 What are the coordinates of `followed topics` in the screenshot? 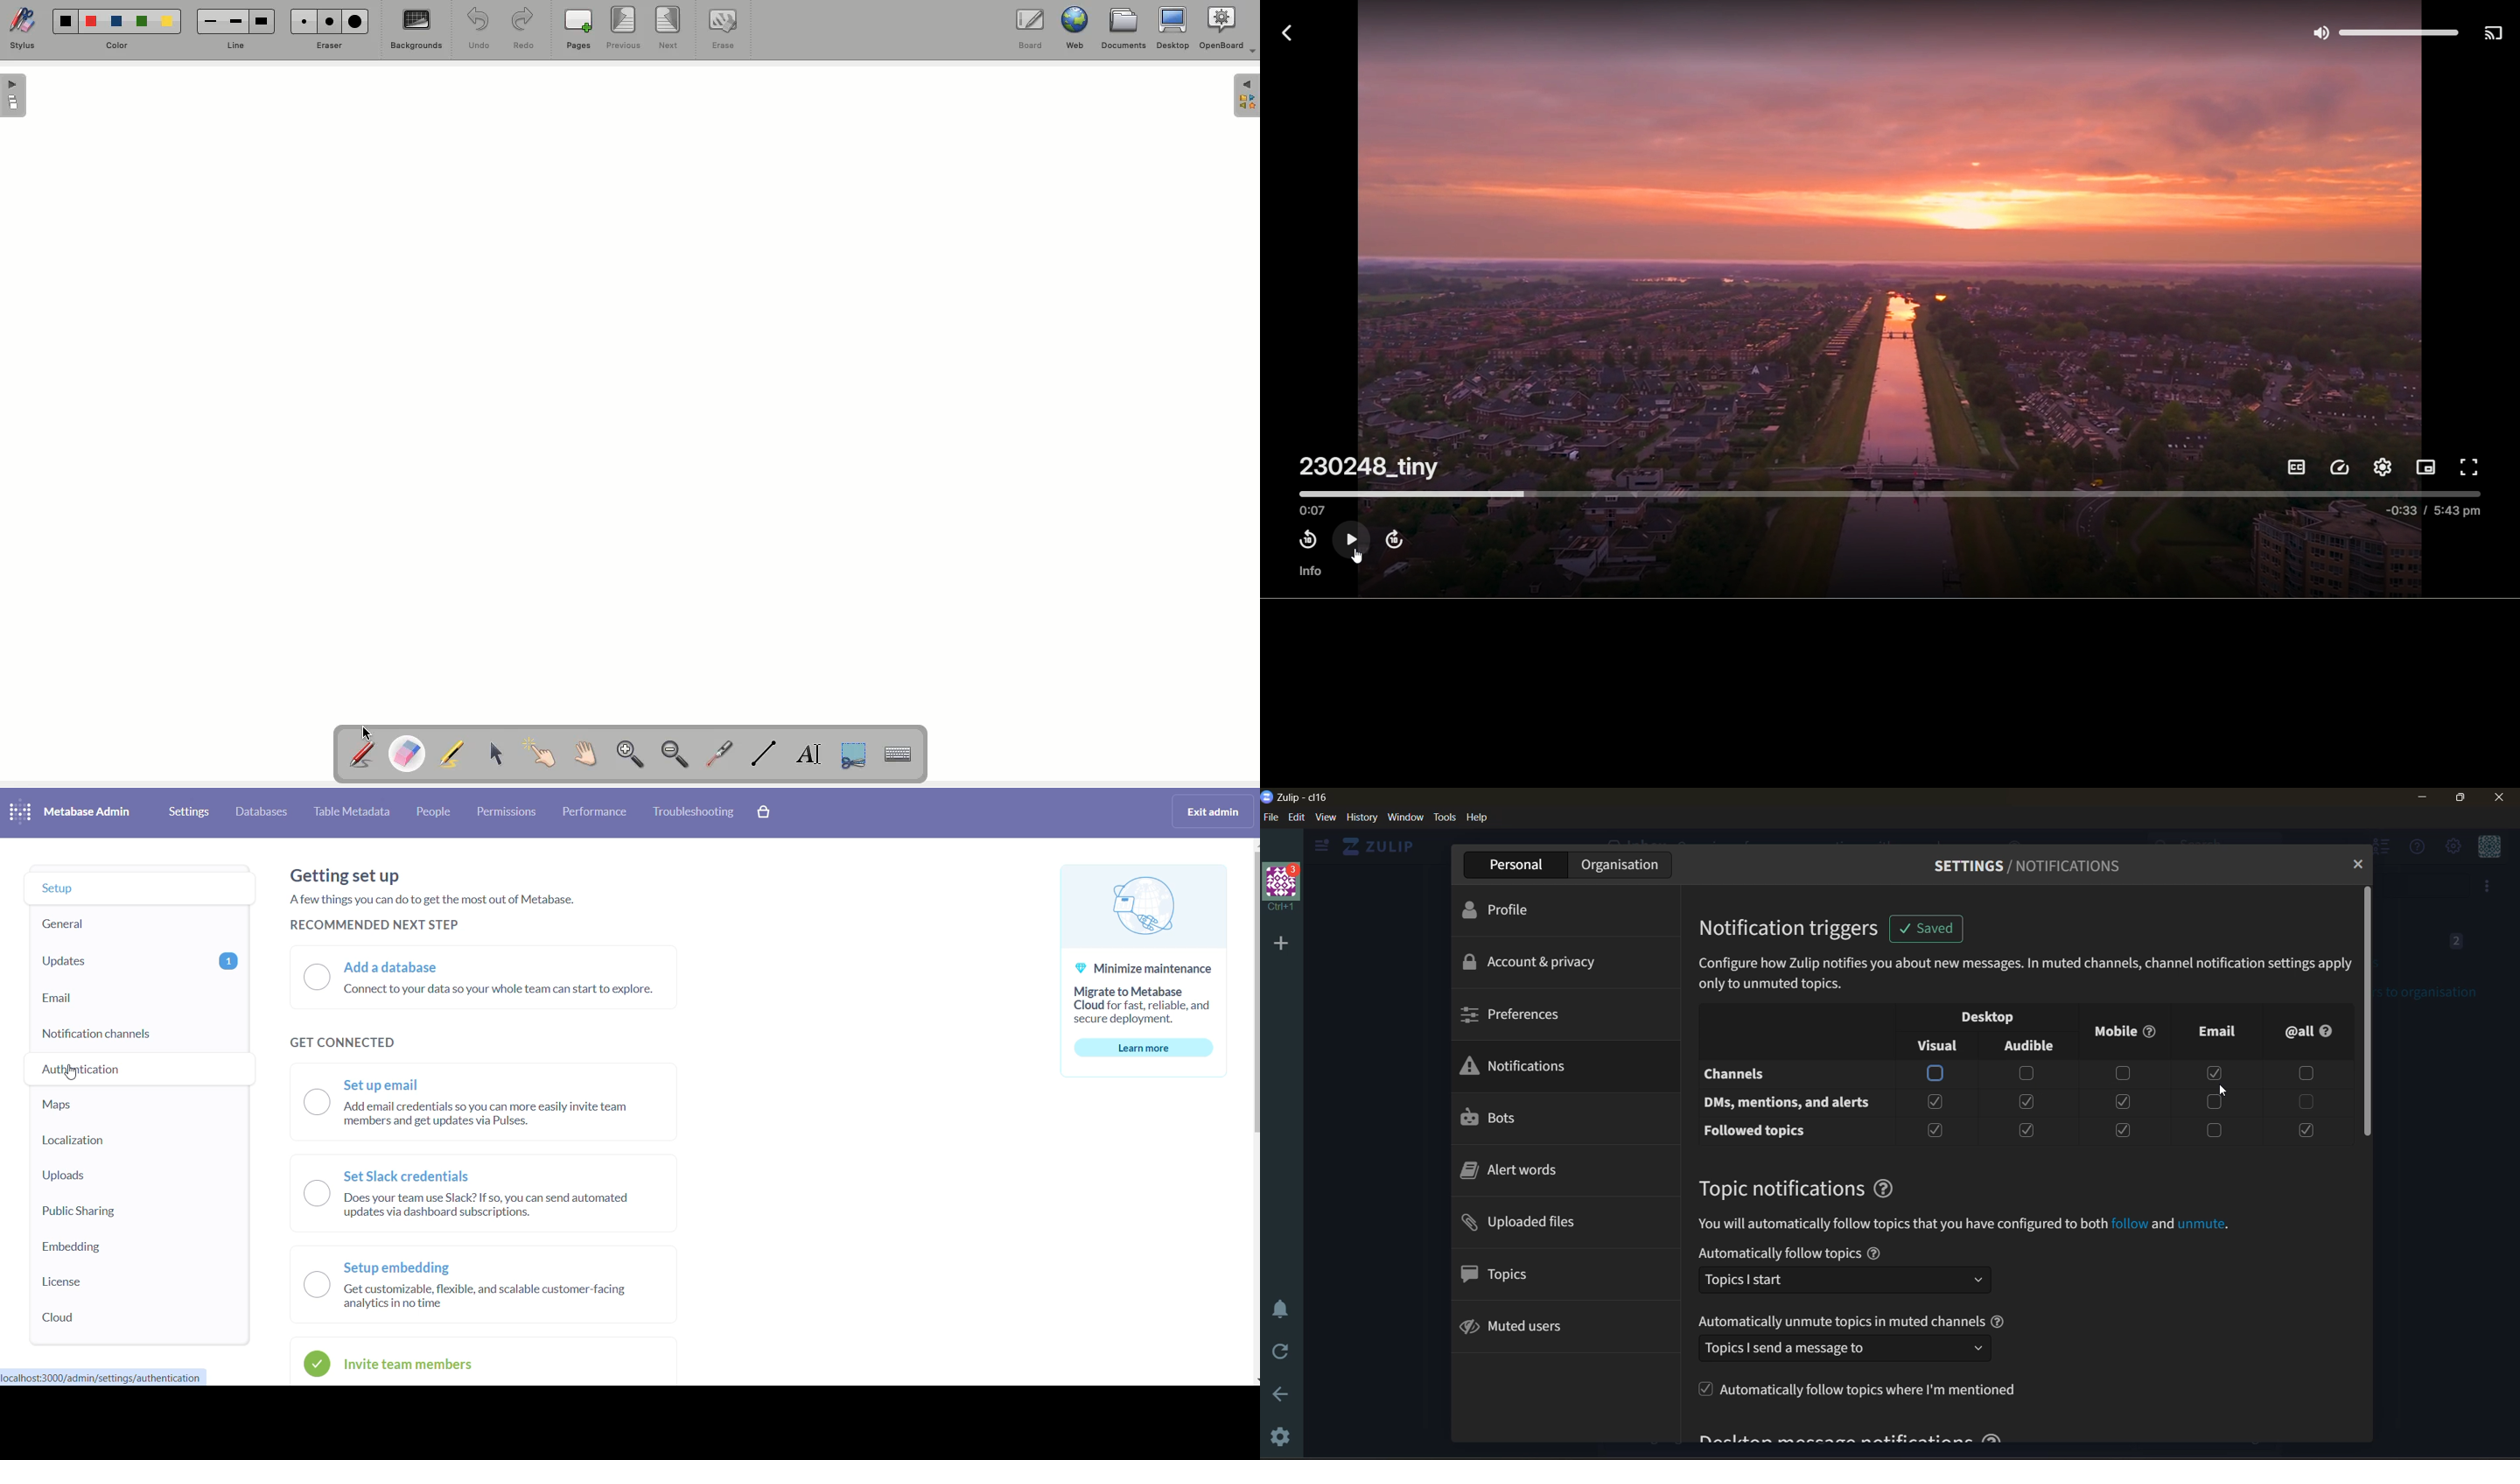 It's located at (1762, 1131).